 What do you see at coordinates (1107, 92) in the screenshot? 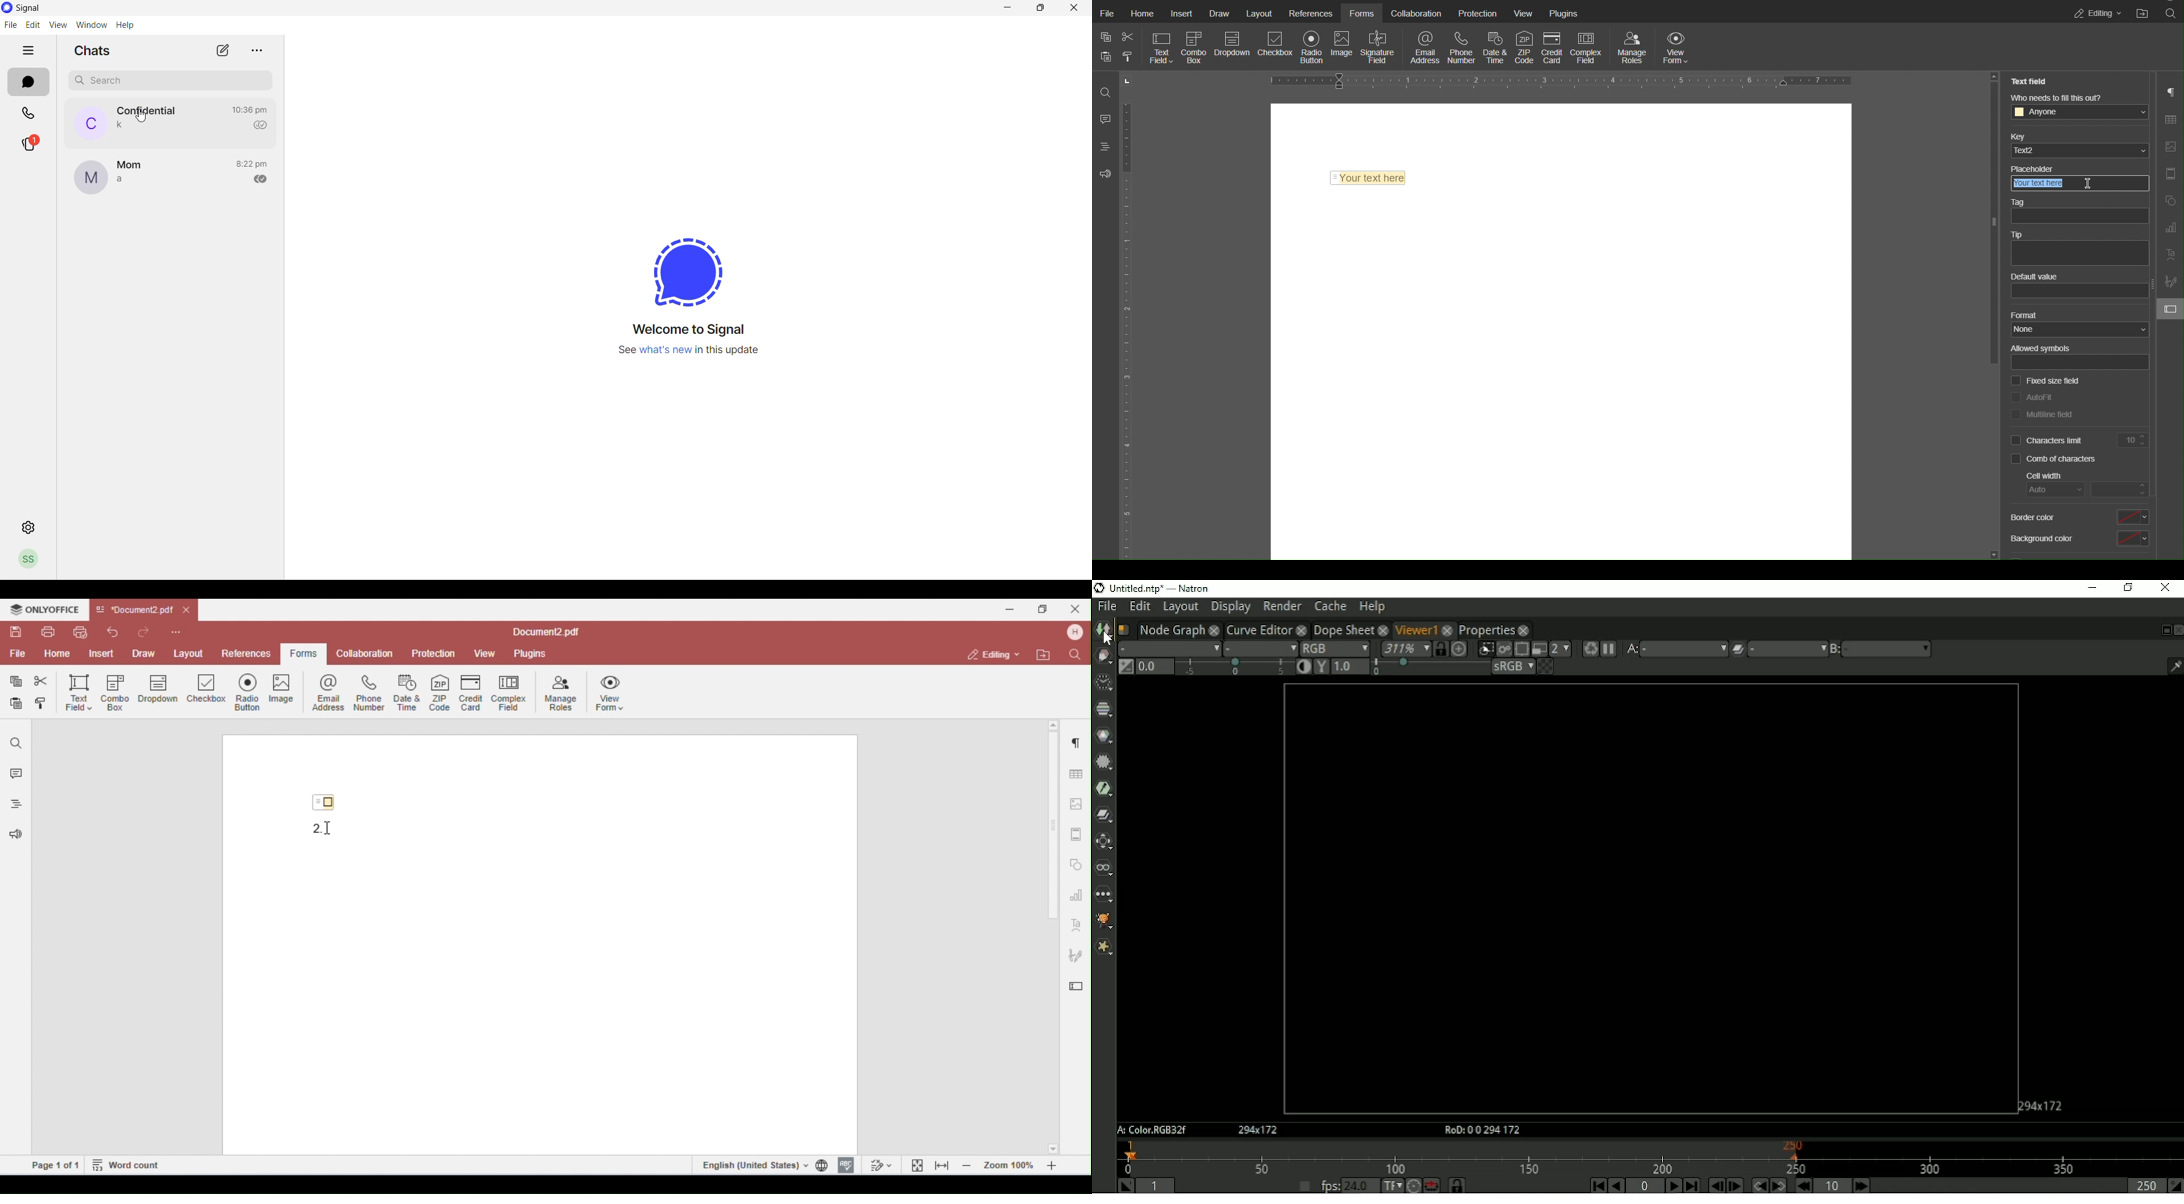
I see `Search` at bounding box center [1107, 92].